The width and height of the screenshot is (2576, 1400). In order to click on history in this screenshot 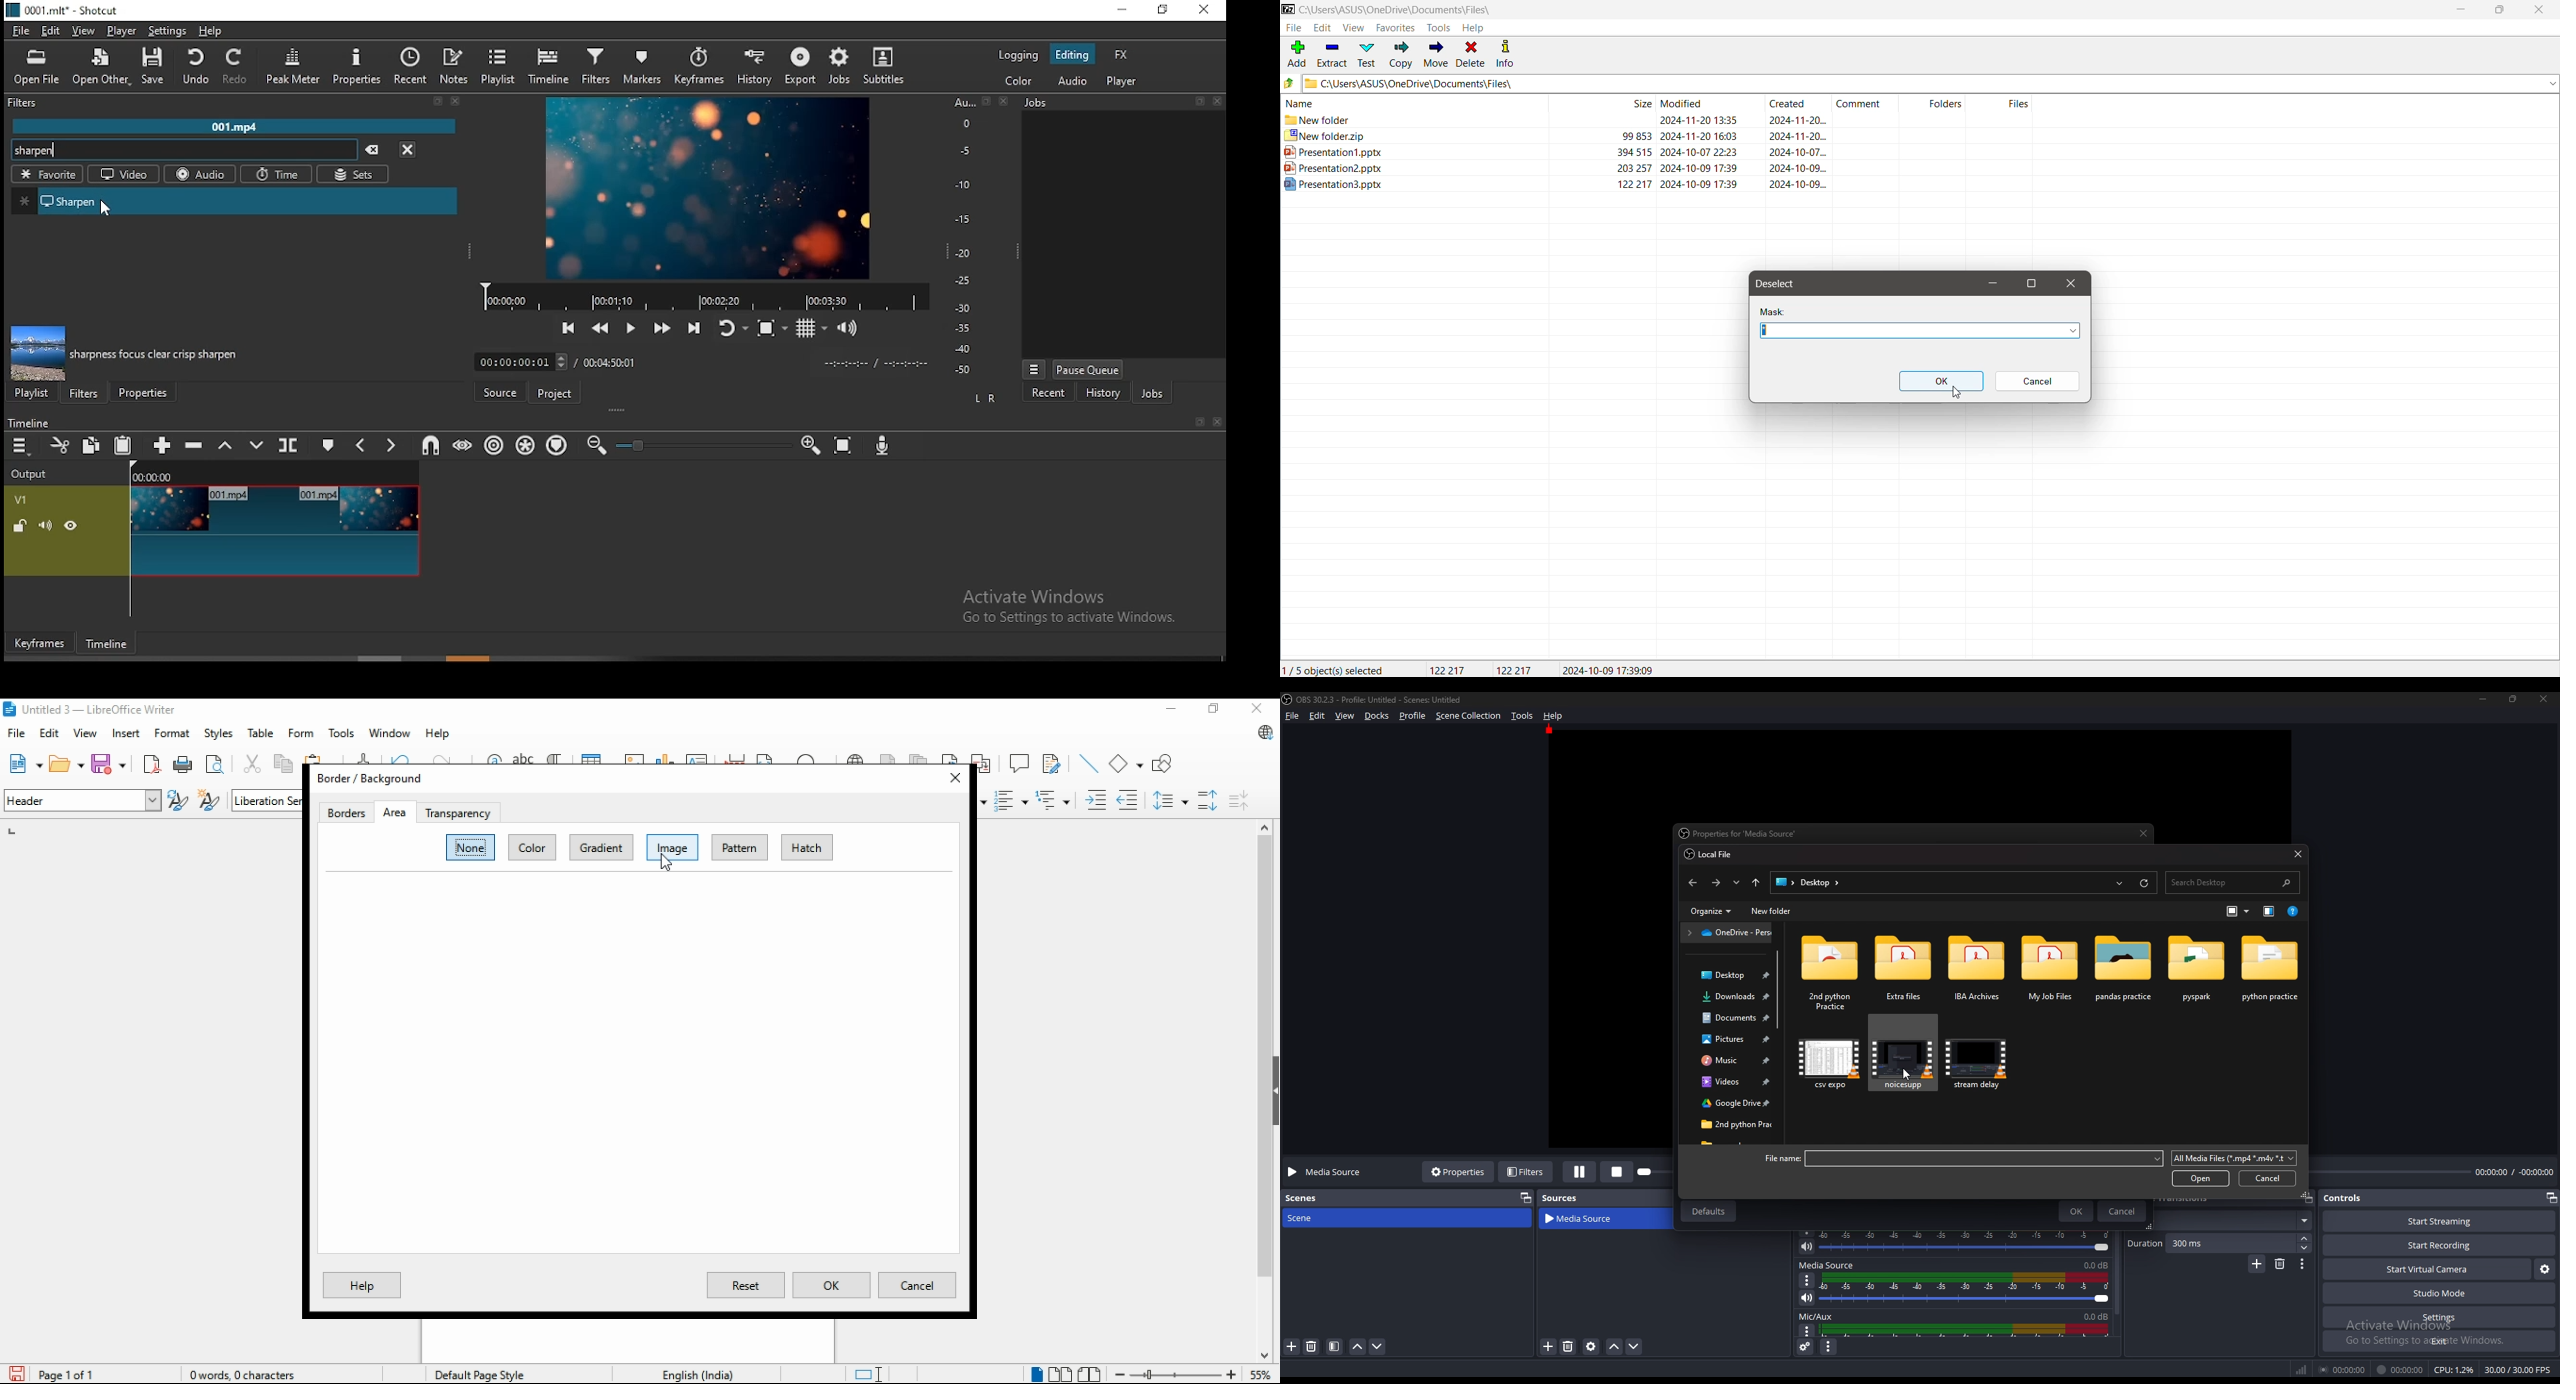, I will do `click(750, 65)`.